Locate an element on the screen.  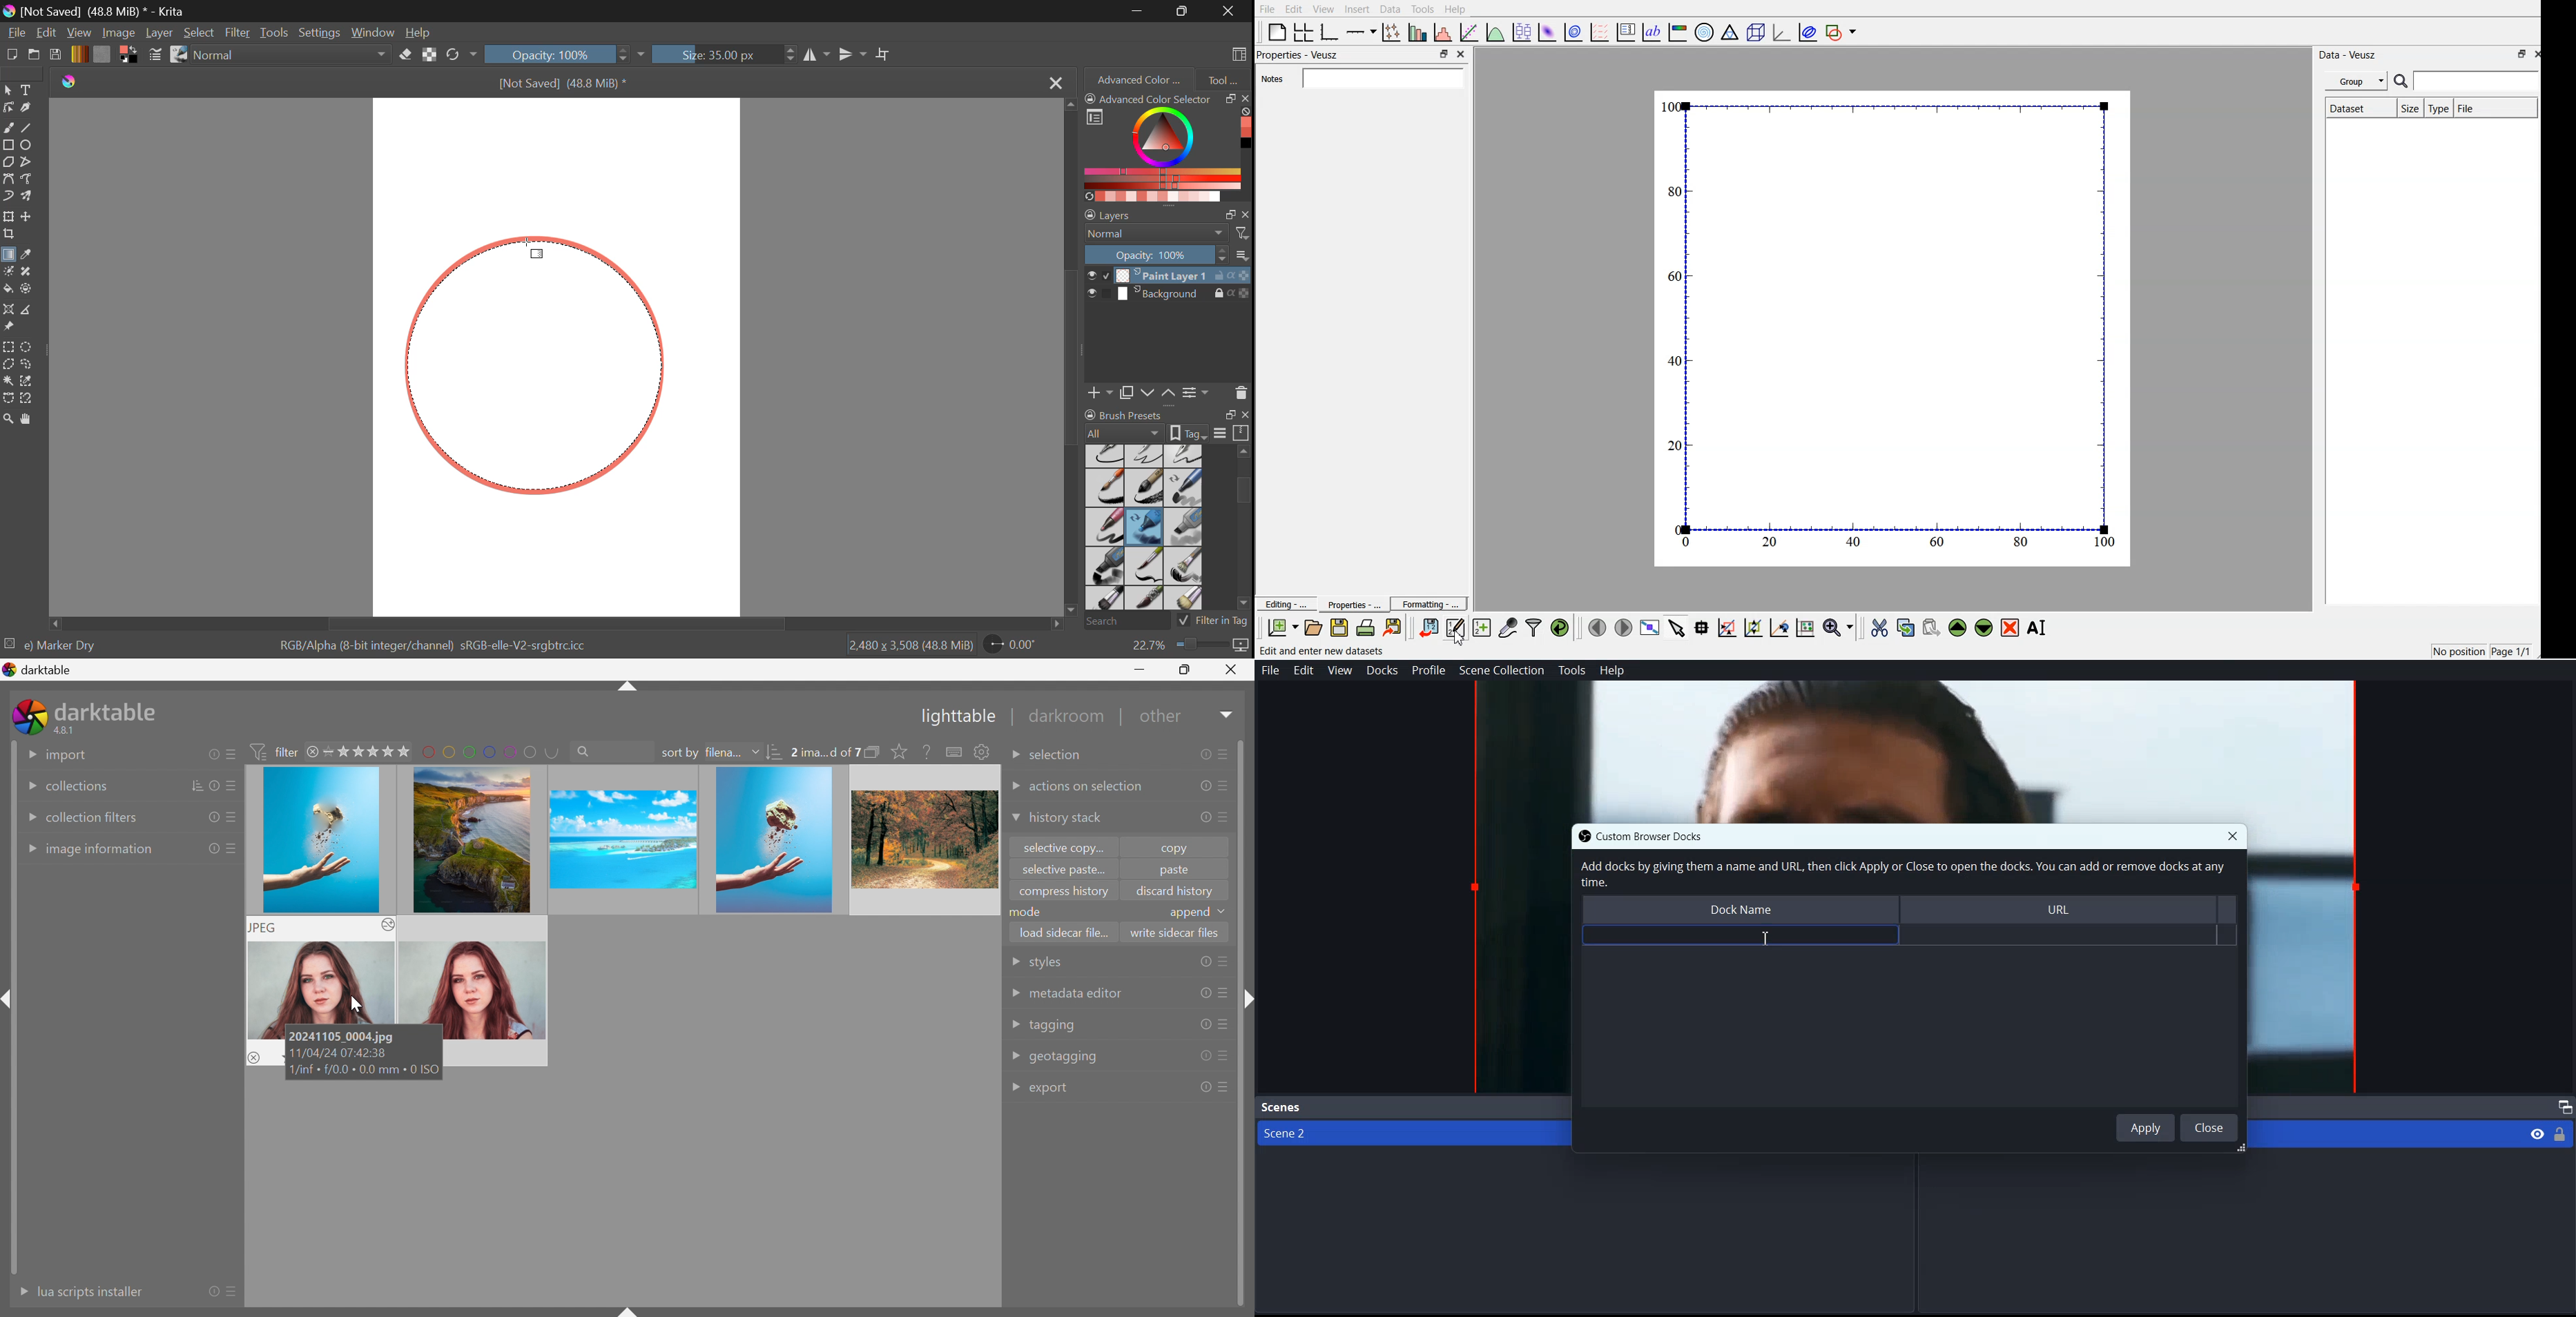
Bristles-1 Details is located at coordinates (1145, 565).